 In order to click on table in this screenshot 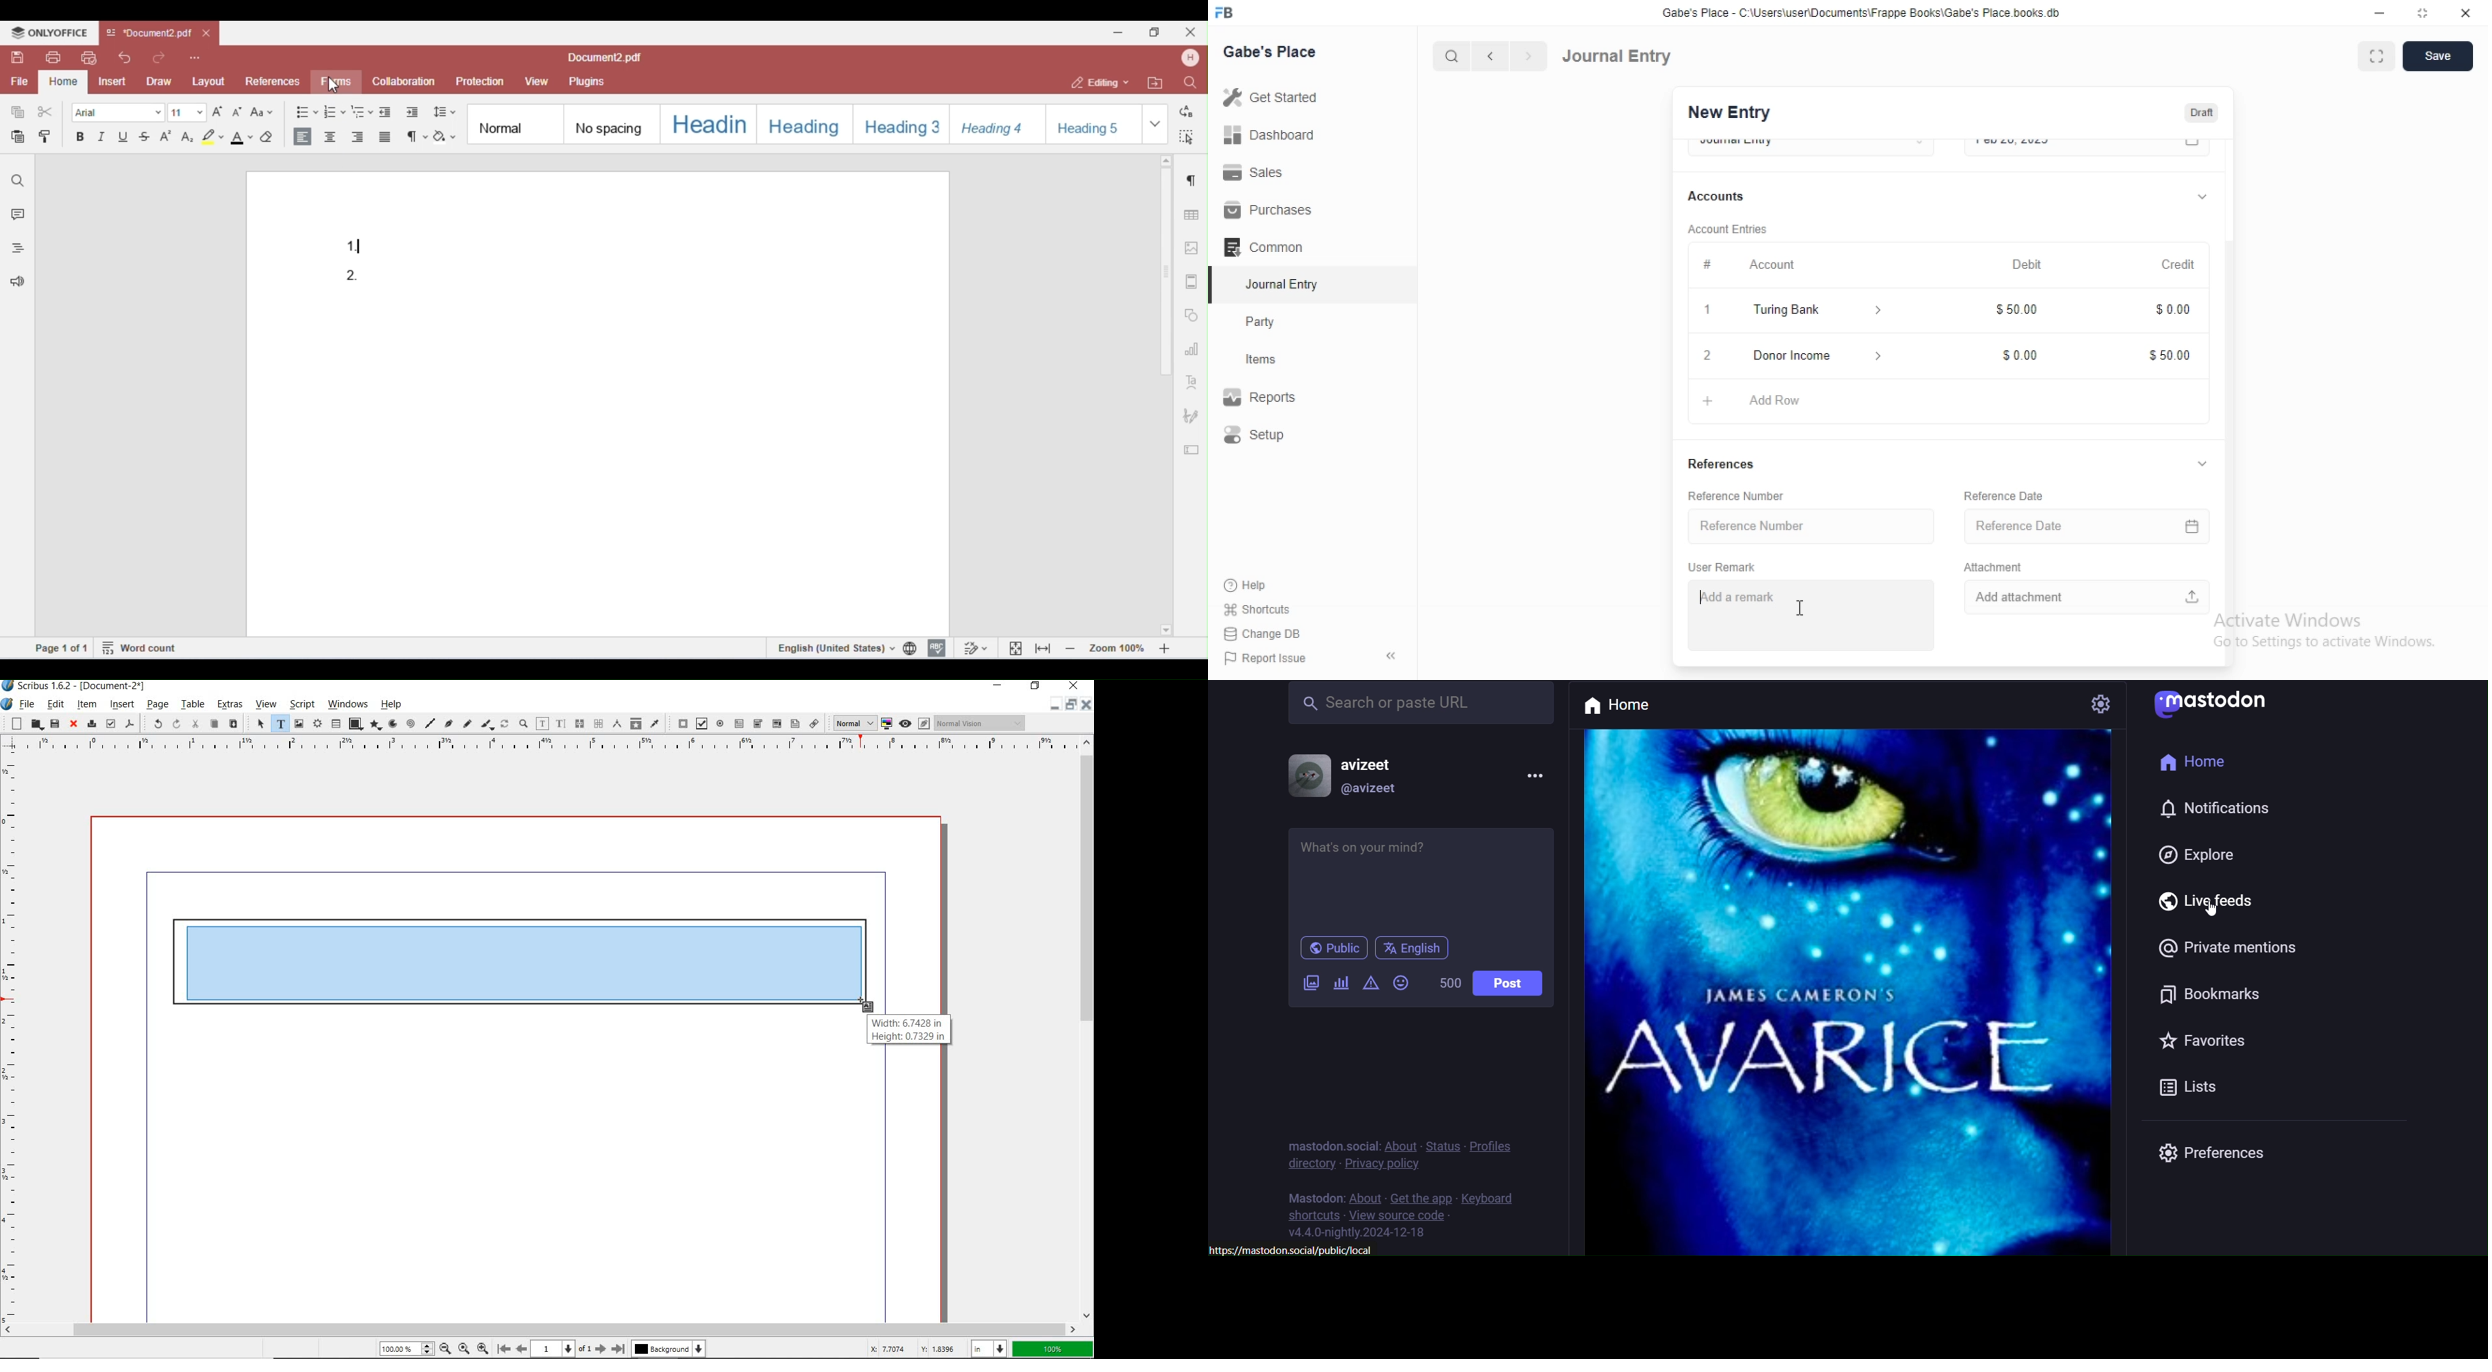, I will do `click(193, 704)`.